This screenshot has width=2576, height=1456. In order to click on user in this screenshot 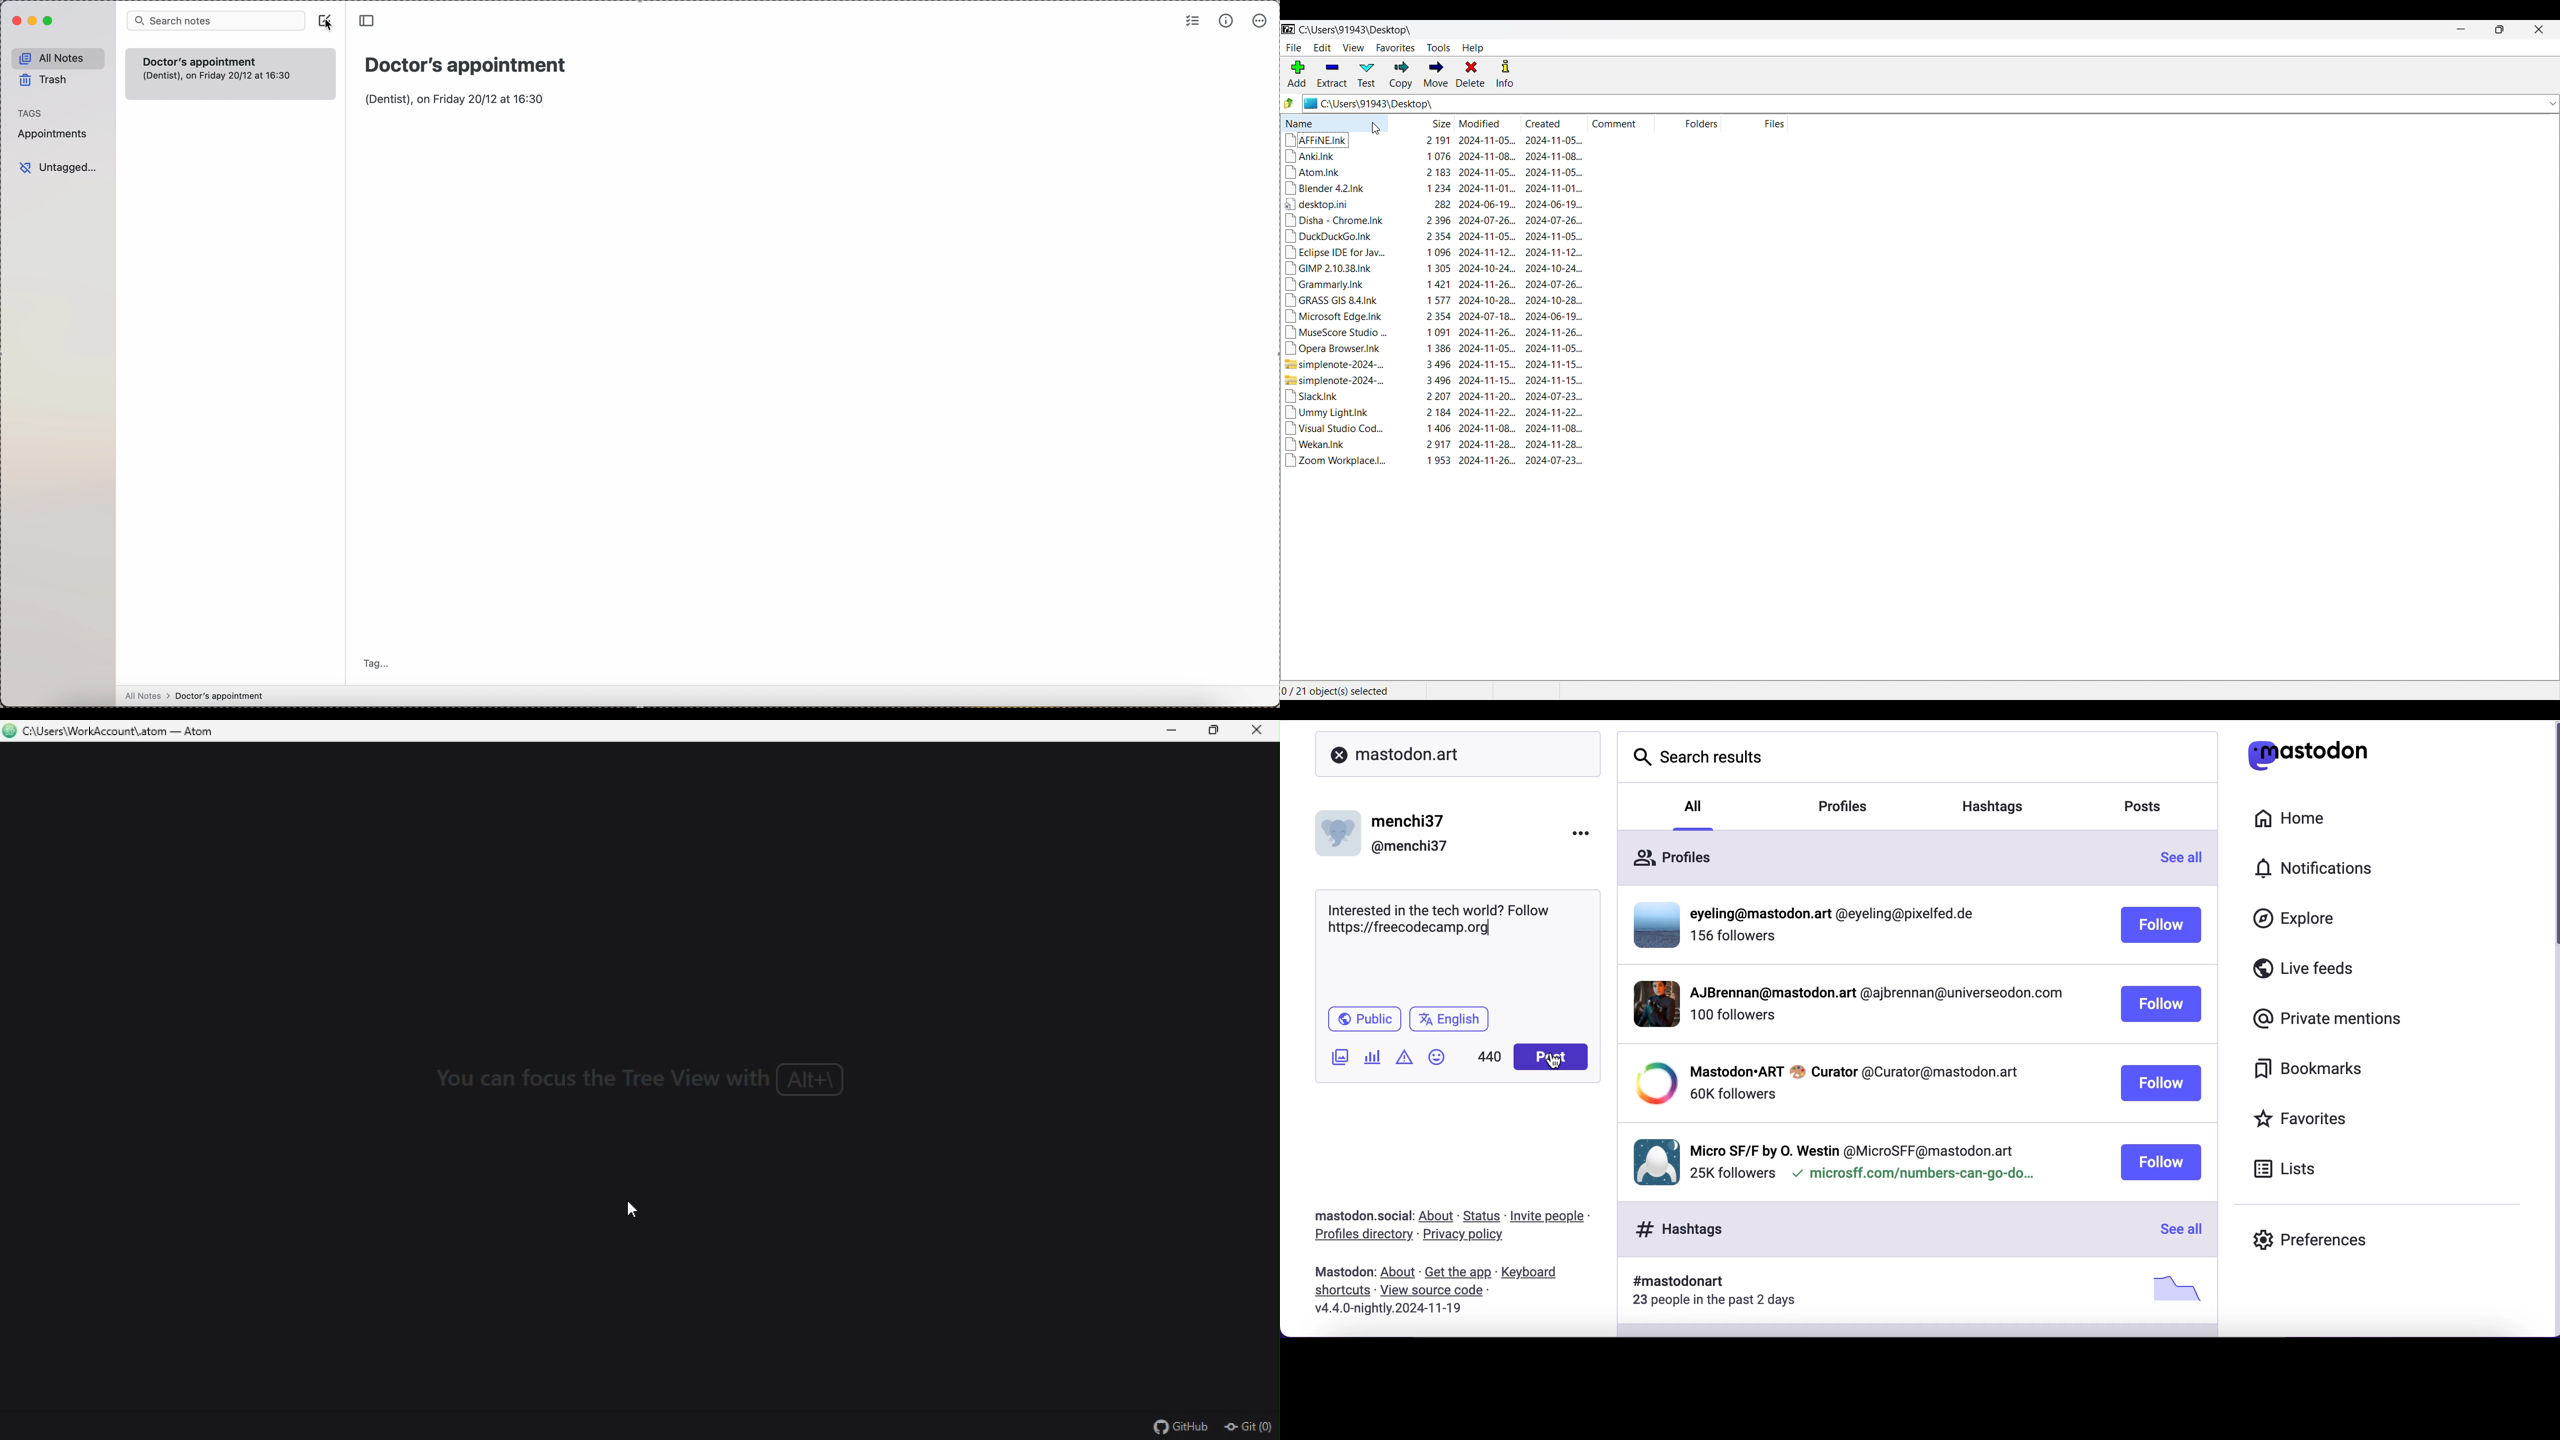, I will do `click(1388, 835)`.